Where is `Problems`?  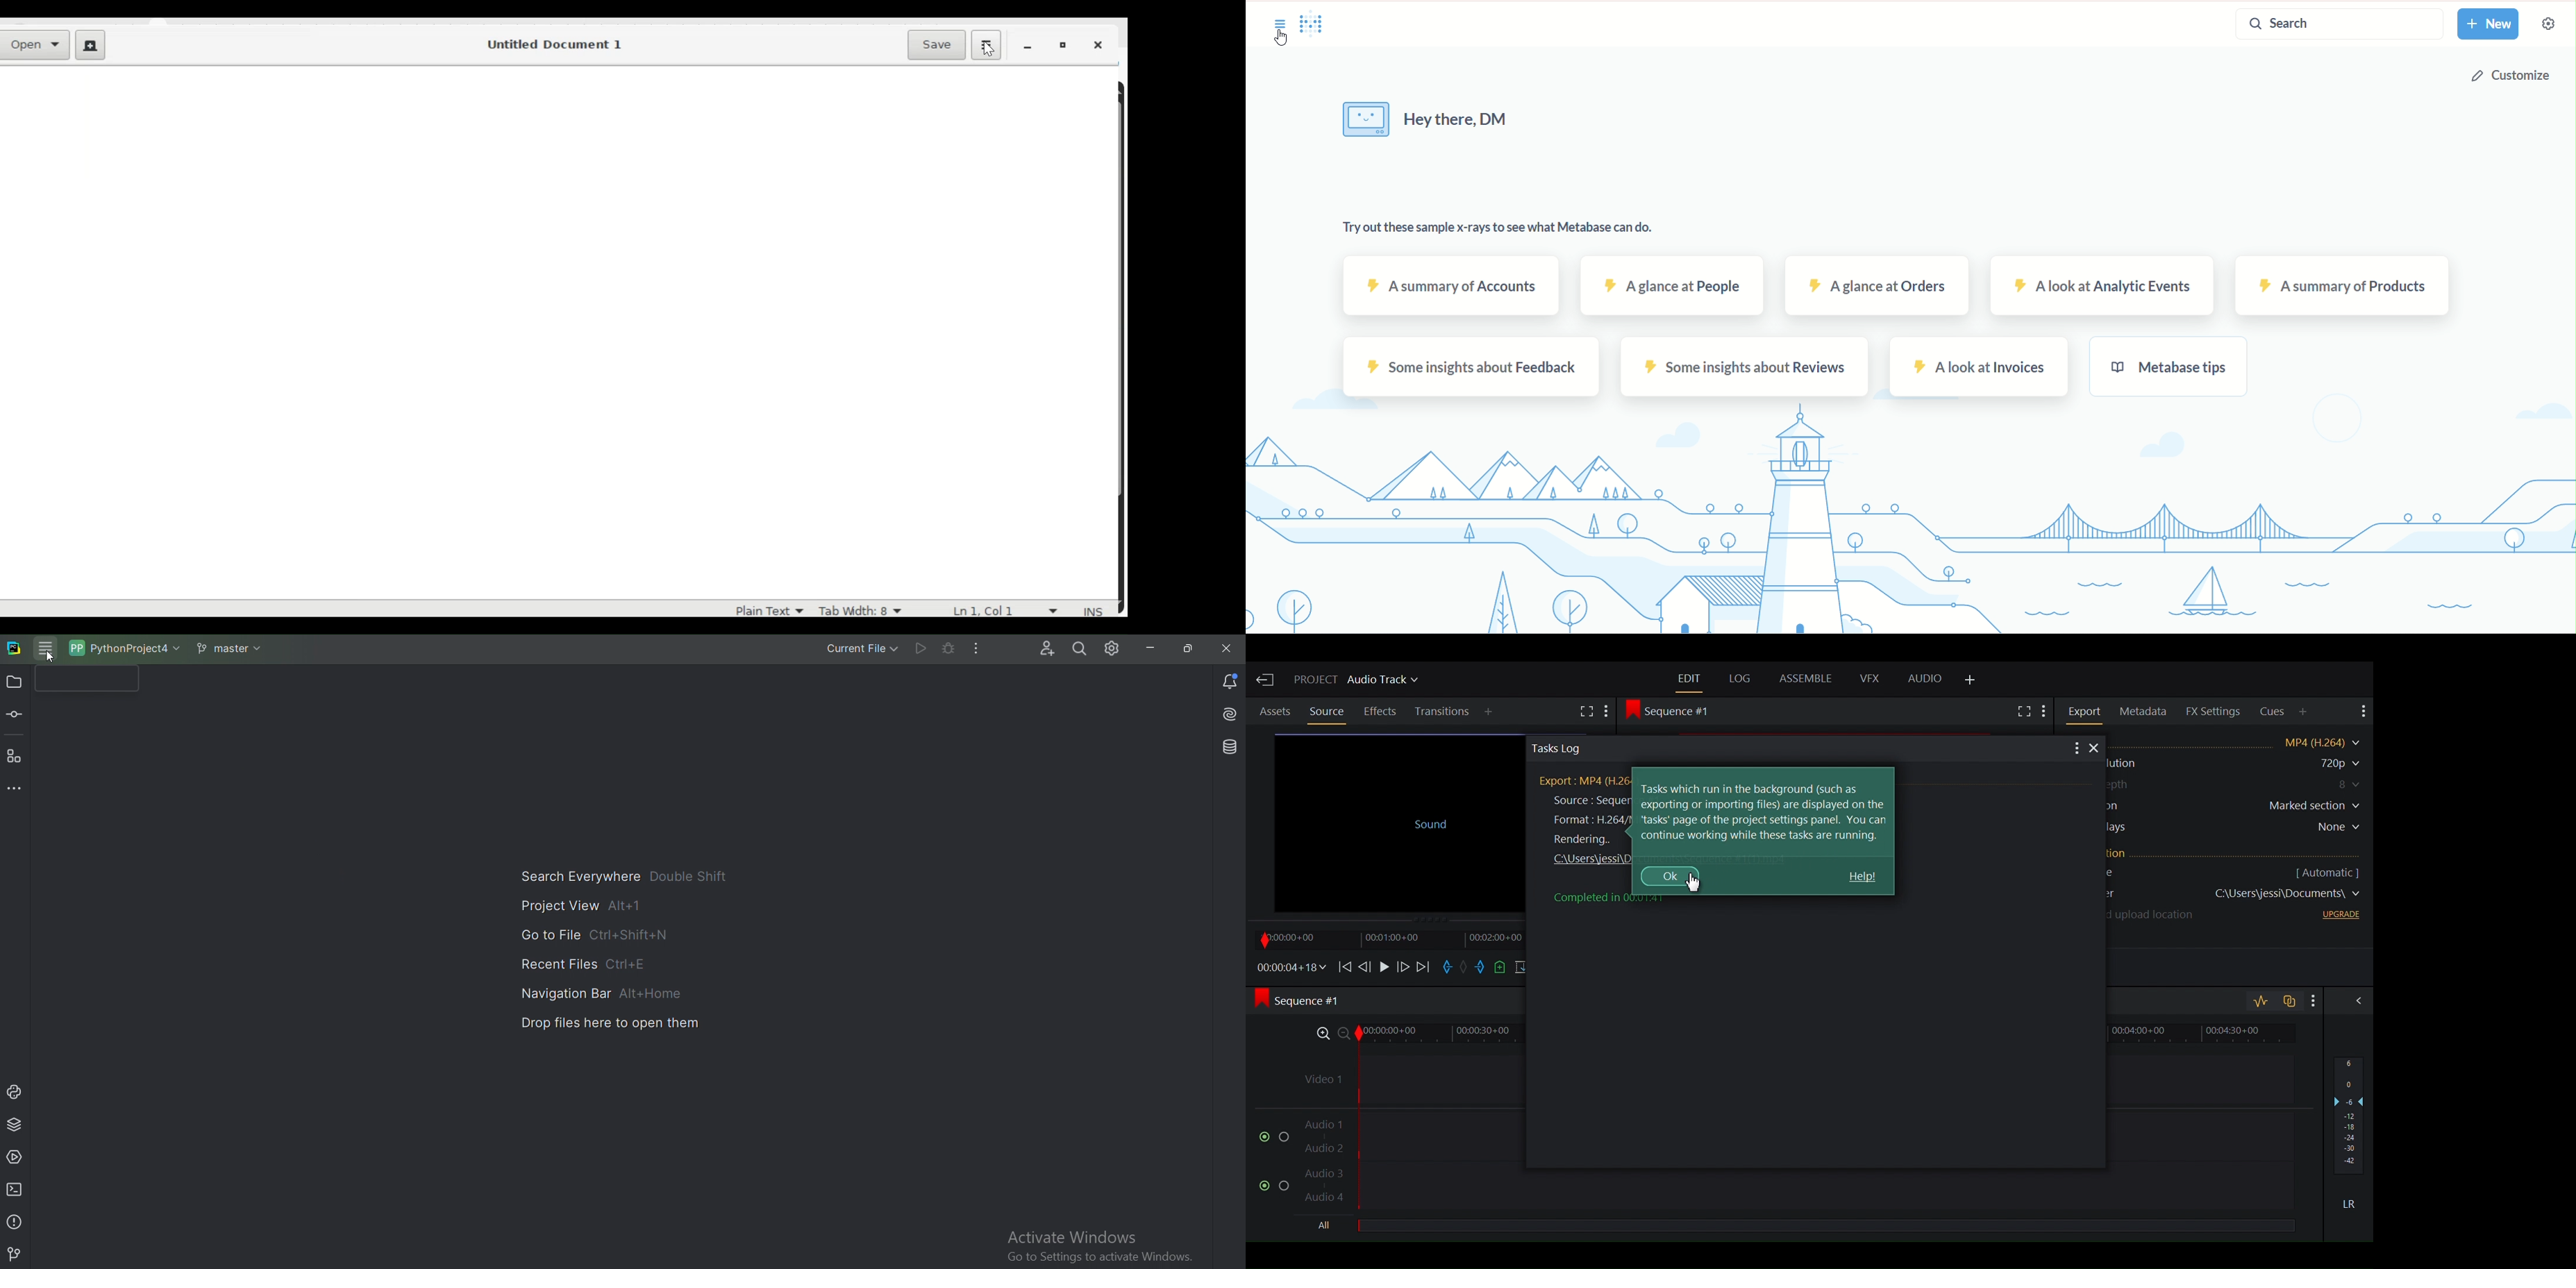 Problems is located at coordinates (15, 1222).